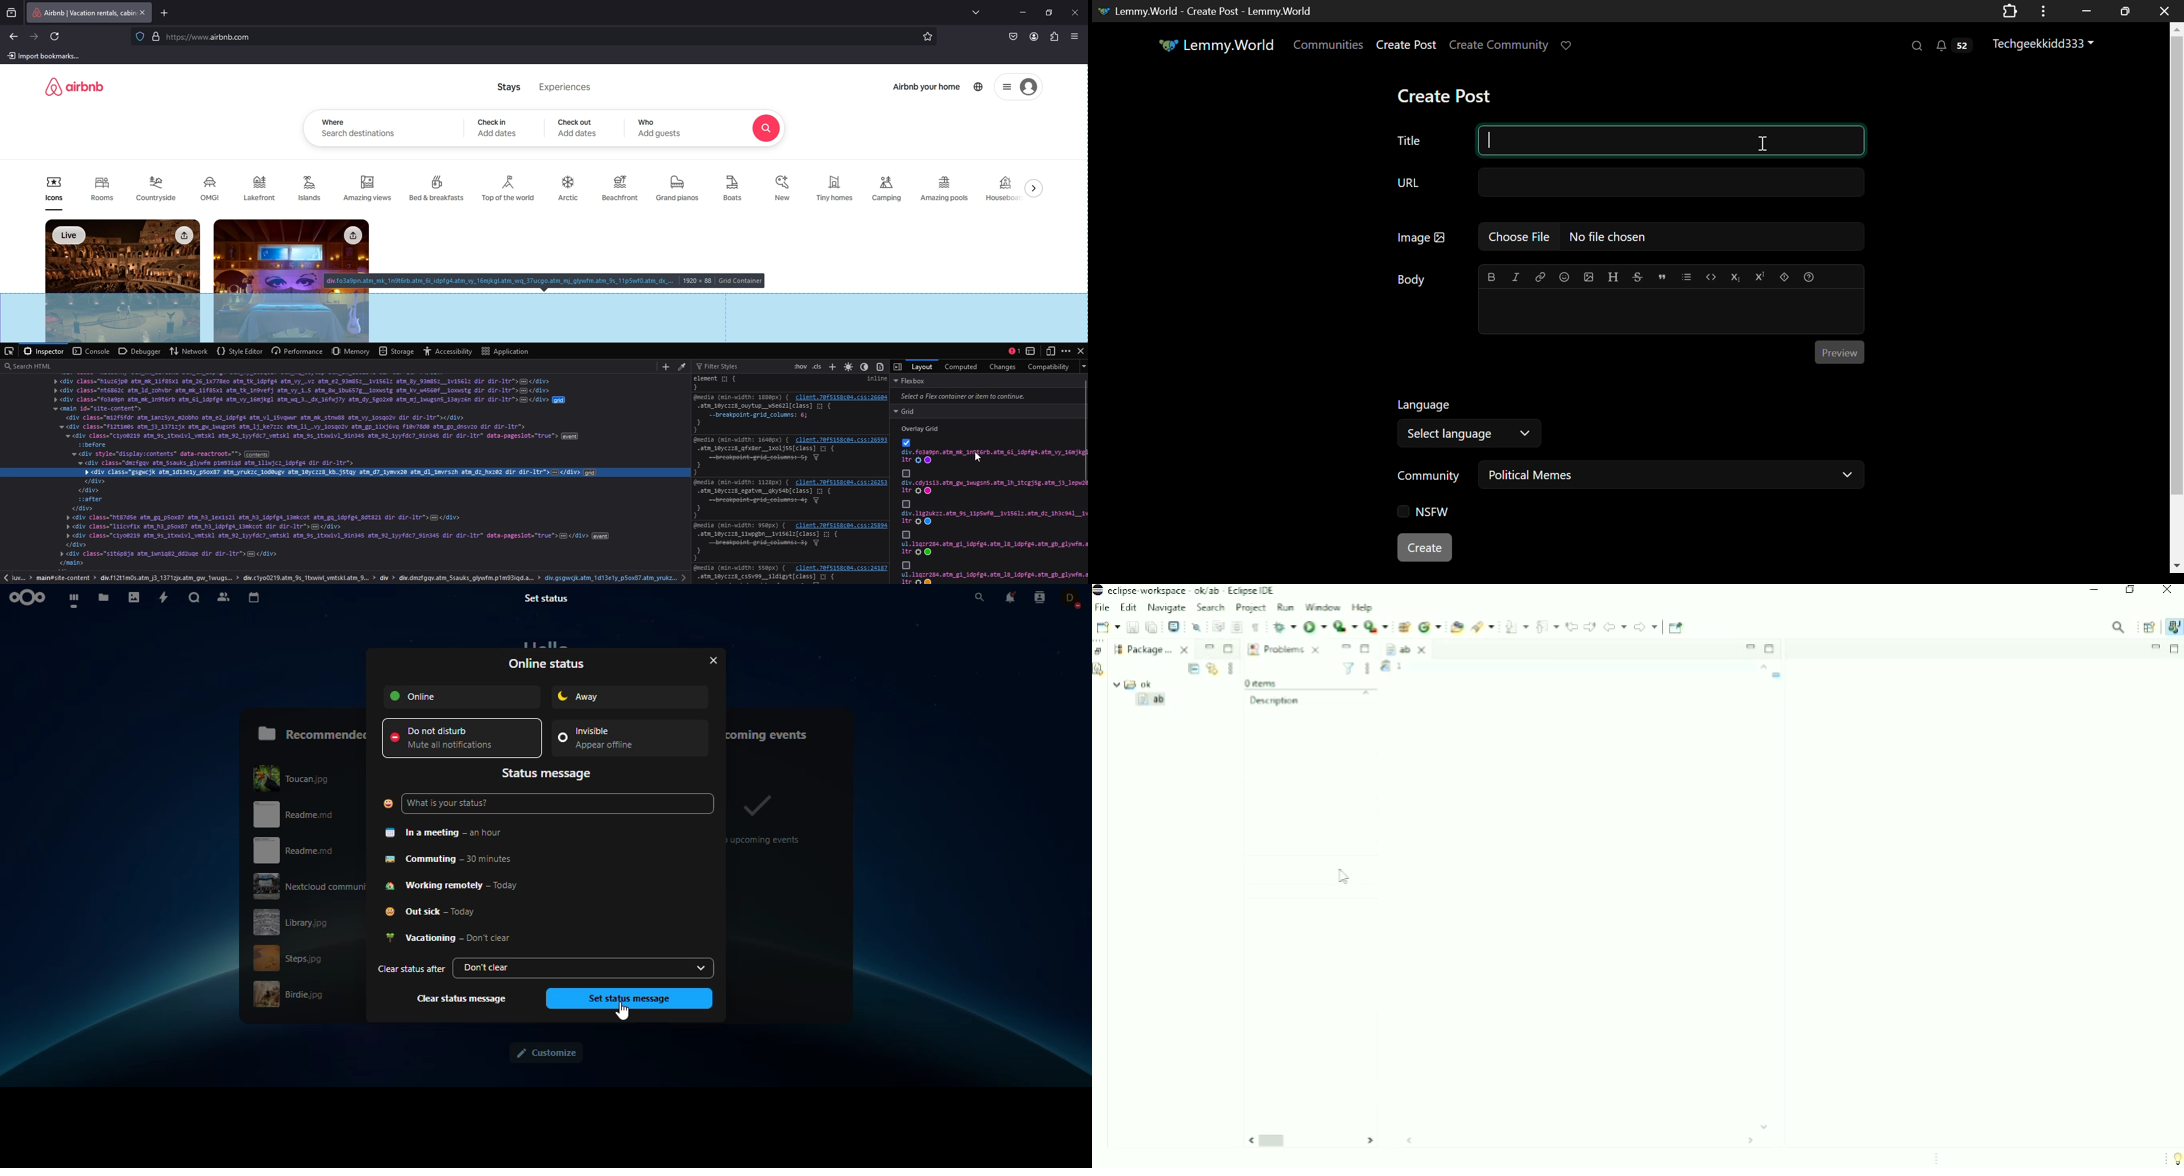 The width and height of the screenshot is (2184, 1176). Describe the element at coordinates (463, 739) in the screenshot. I see `do not disturb selected` at that location.